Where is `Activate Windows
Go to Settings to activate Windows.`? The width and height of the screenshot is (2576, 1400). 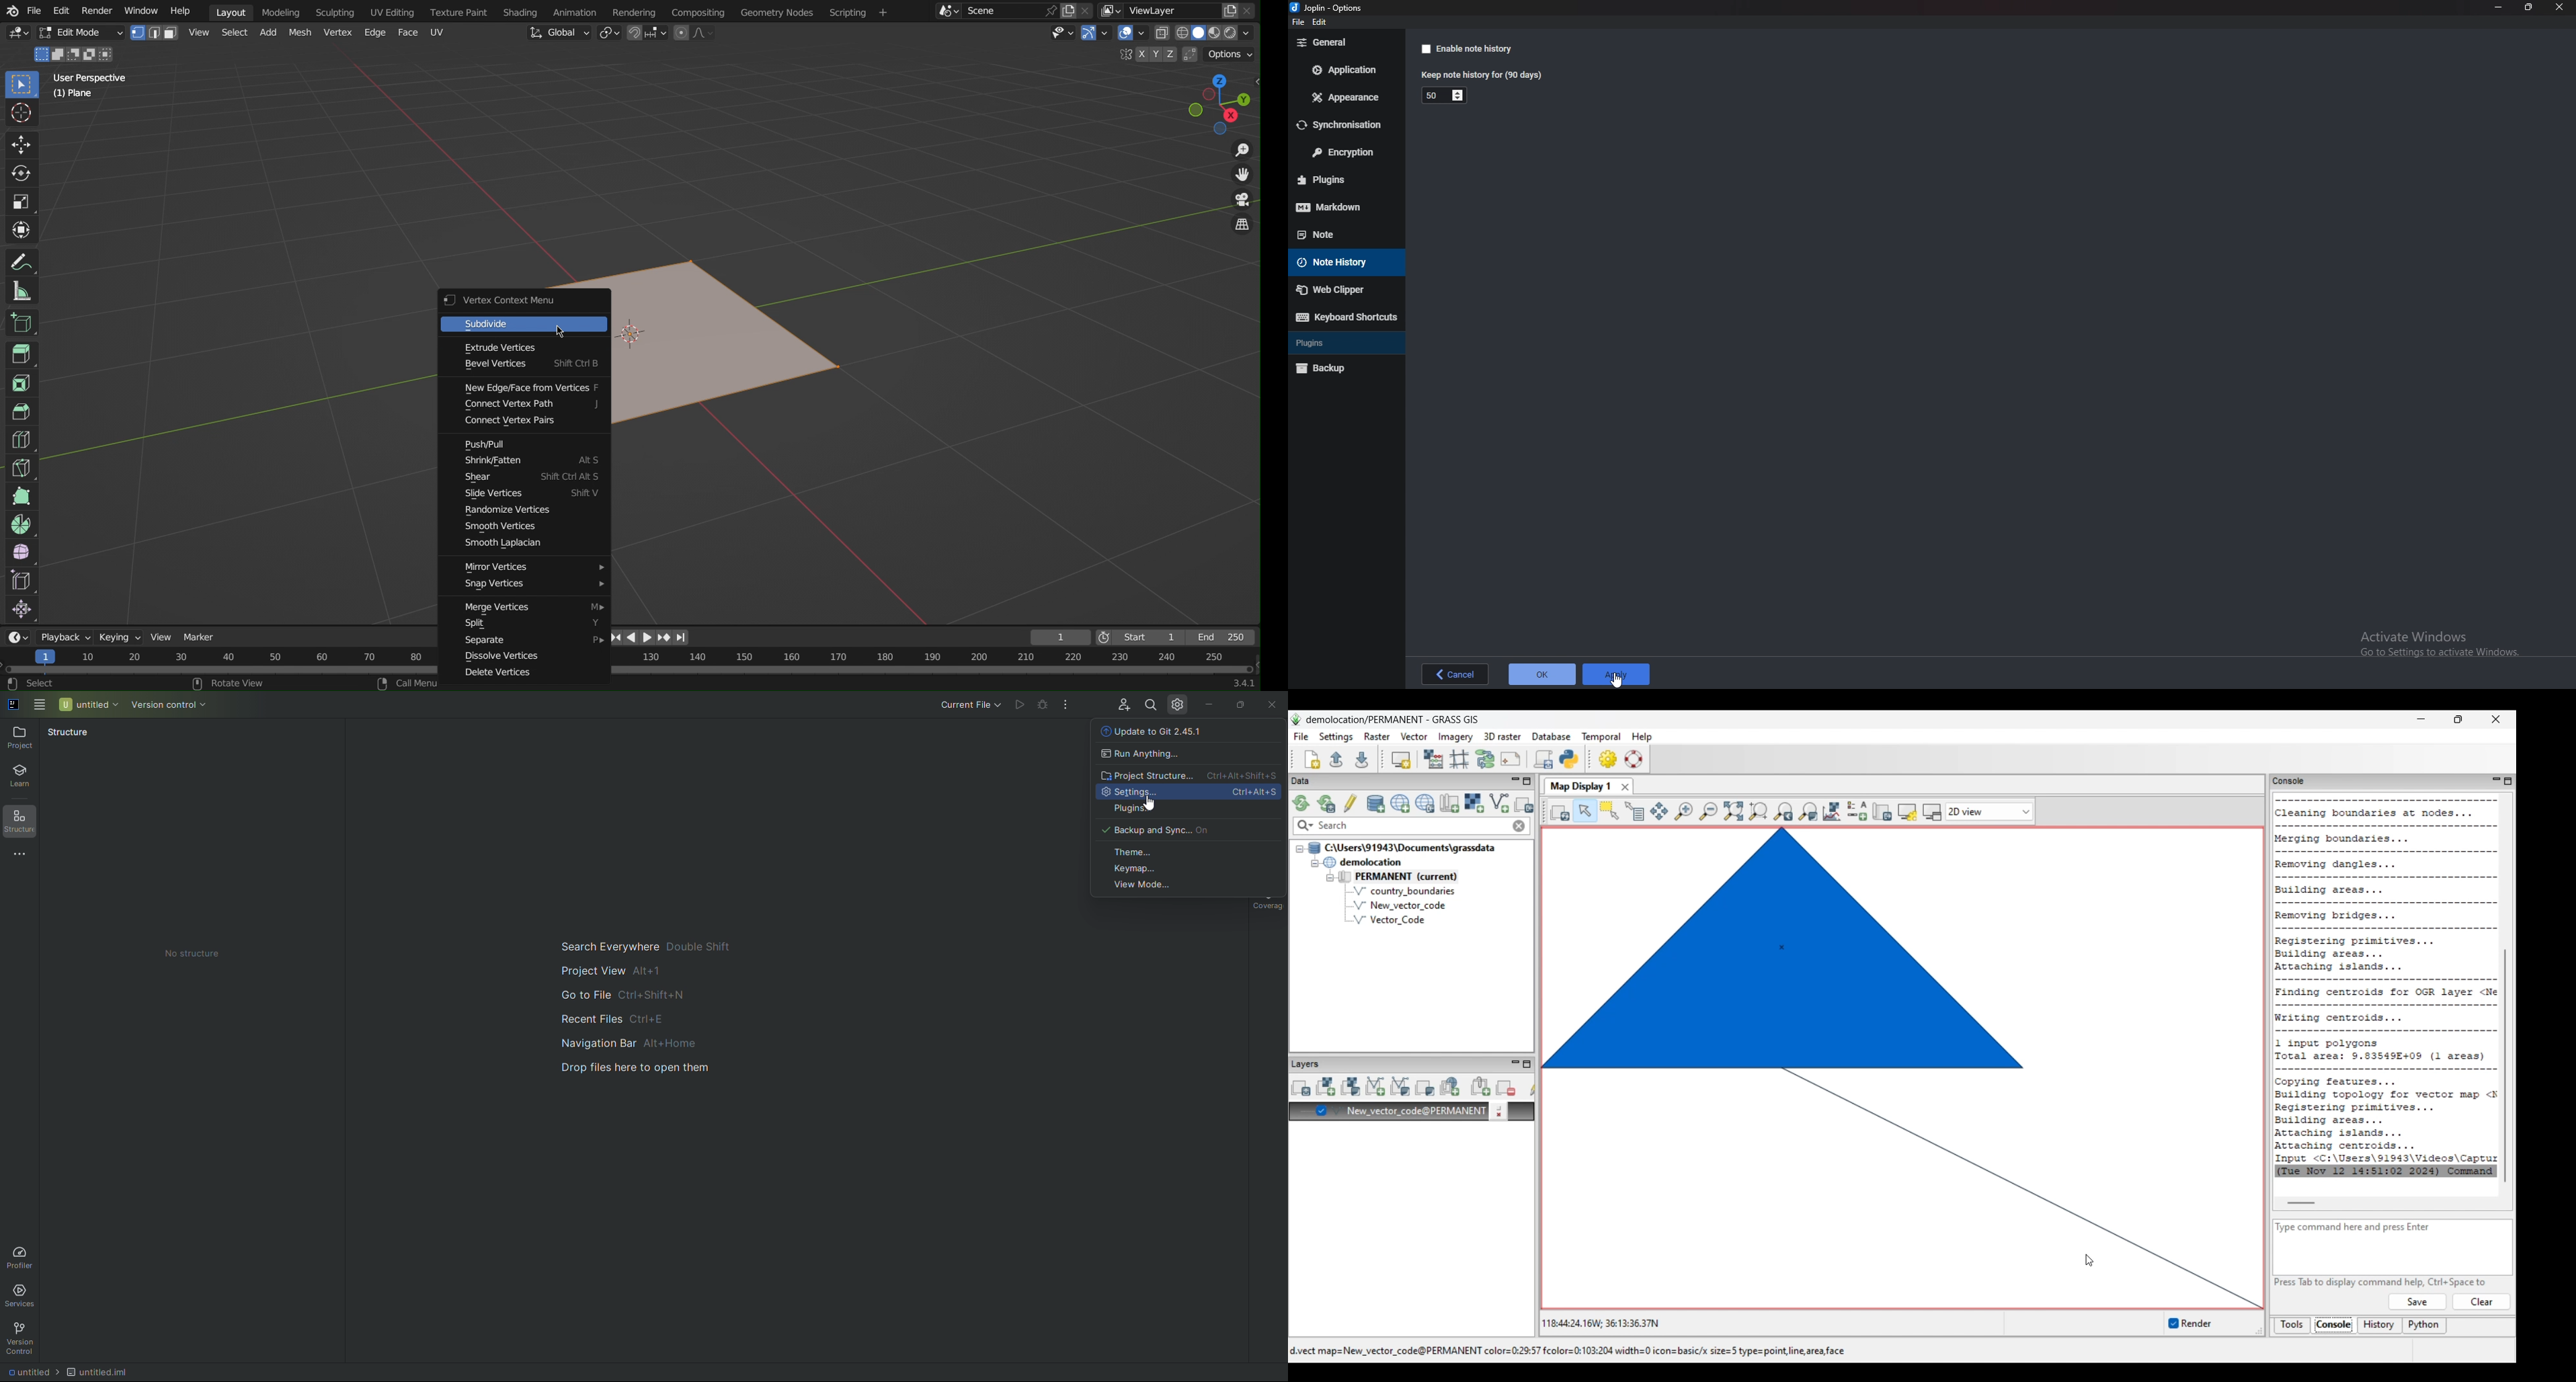 Activate Windows
Go to Settings to activate Windows. is located at coordinates (2438, 648).